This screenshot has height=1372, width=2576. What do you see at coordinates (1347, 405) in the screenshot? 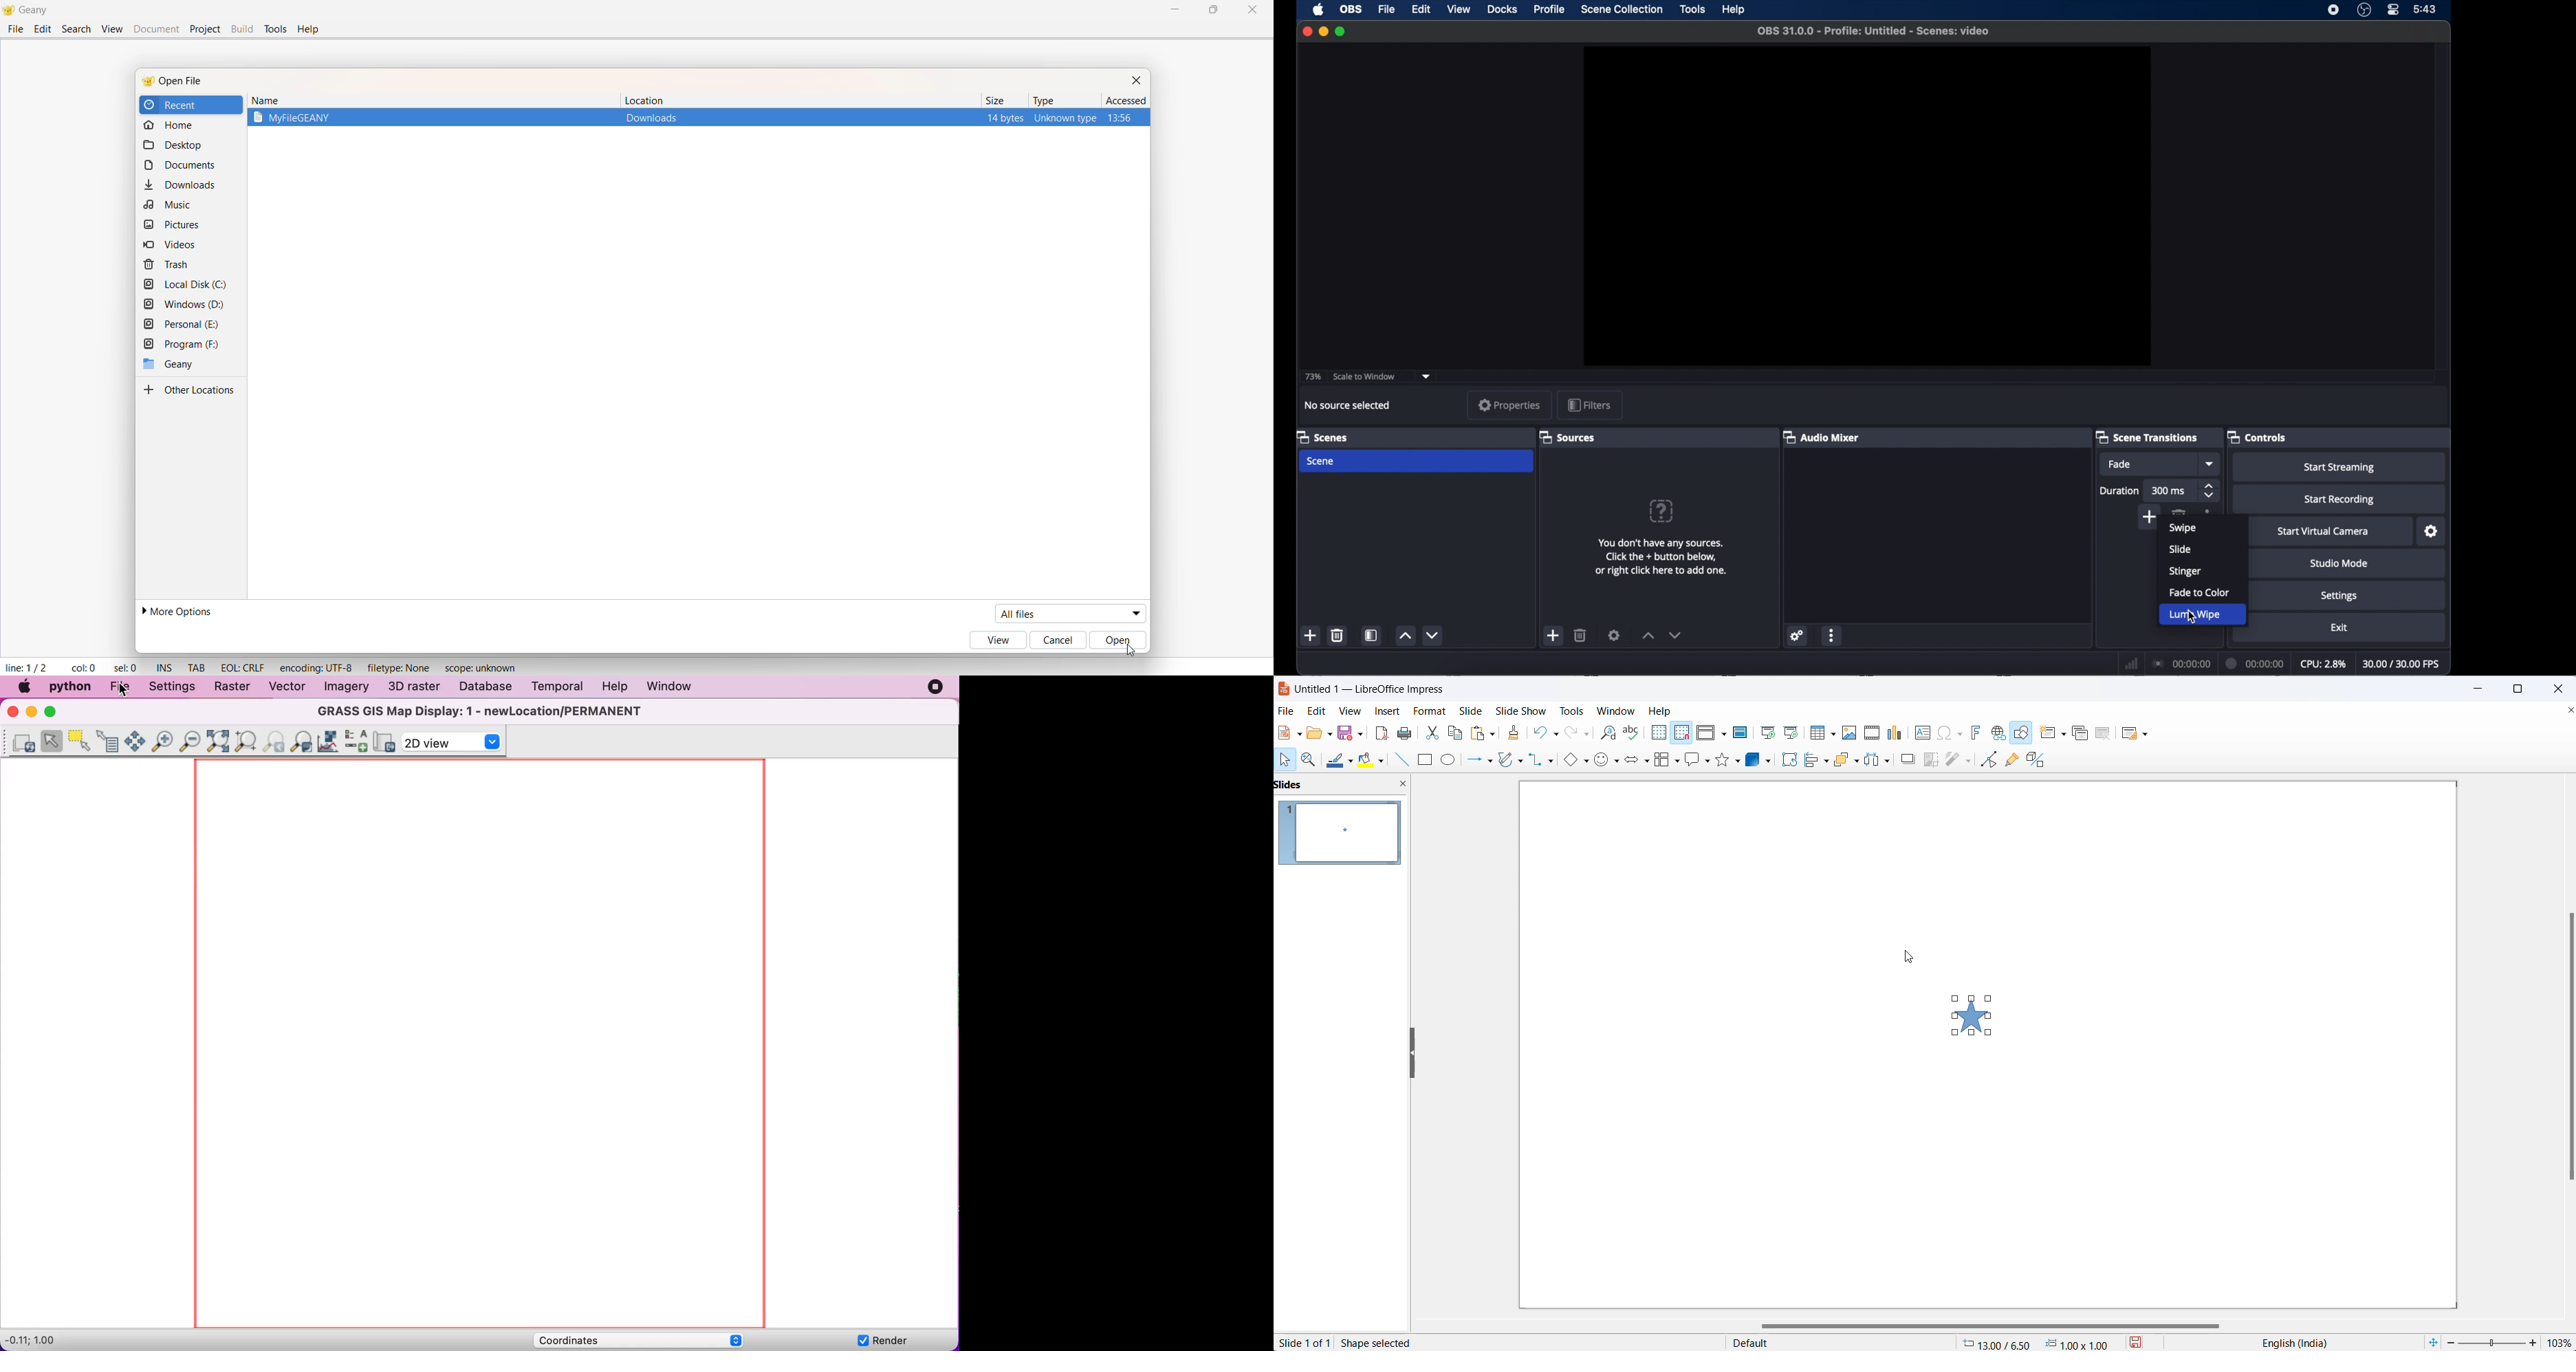
I see `no source selected` at bounding box center [1347, 405].